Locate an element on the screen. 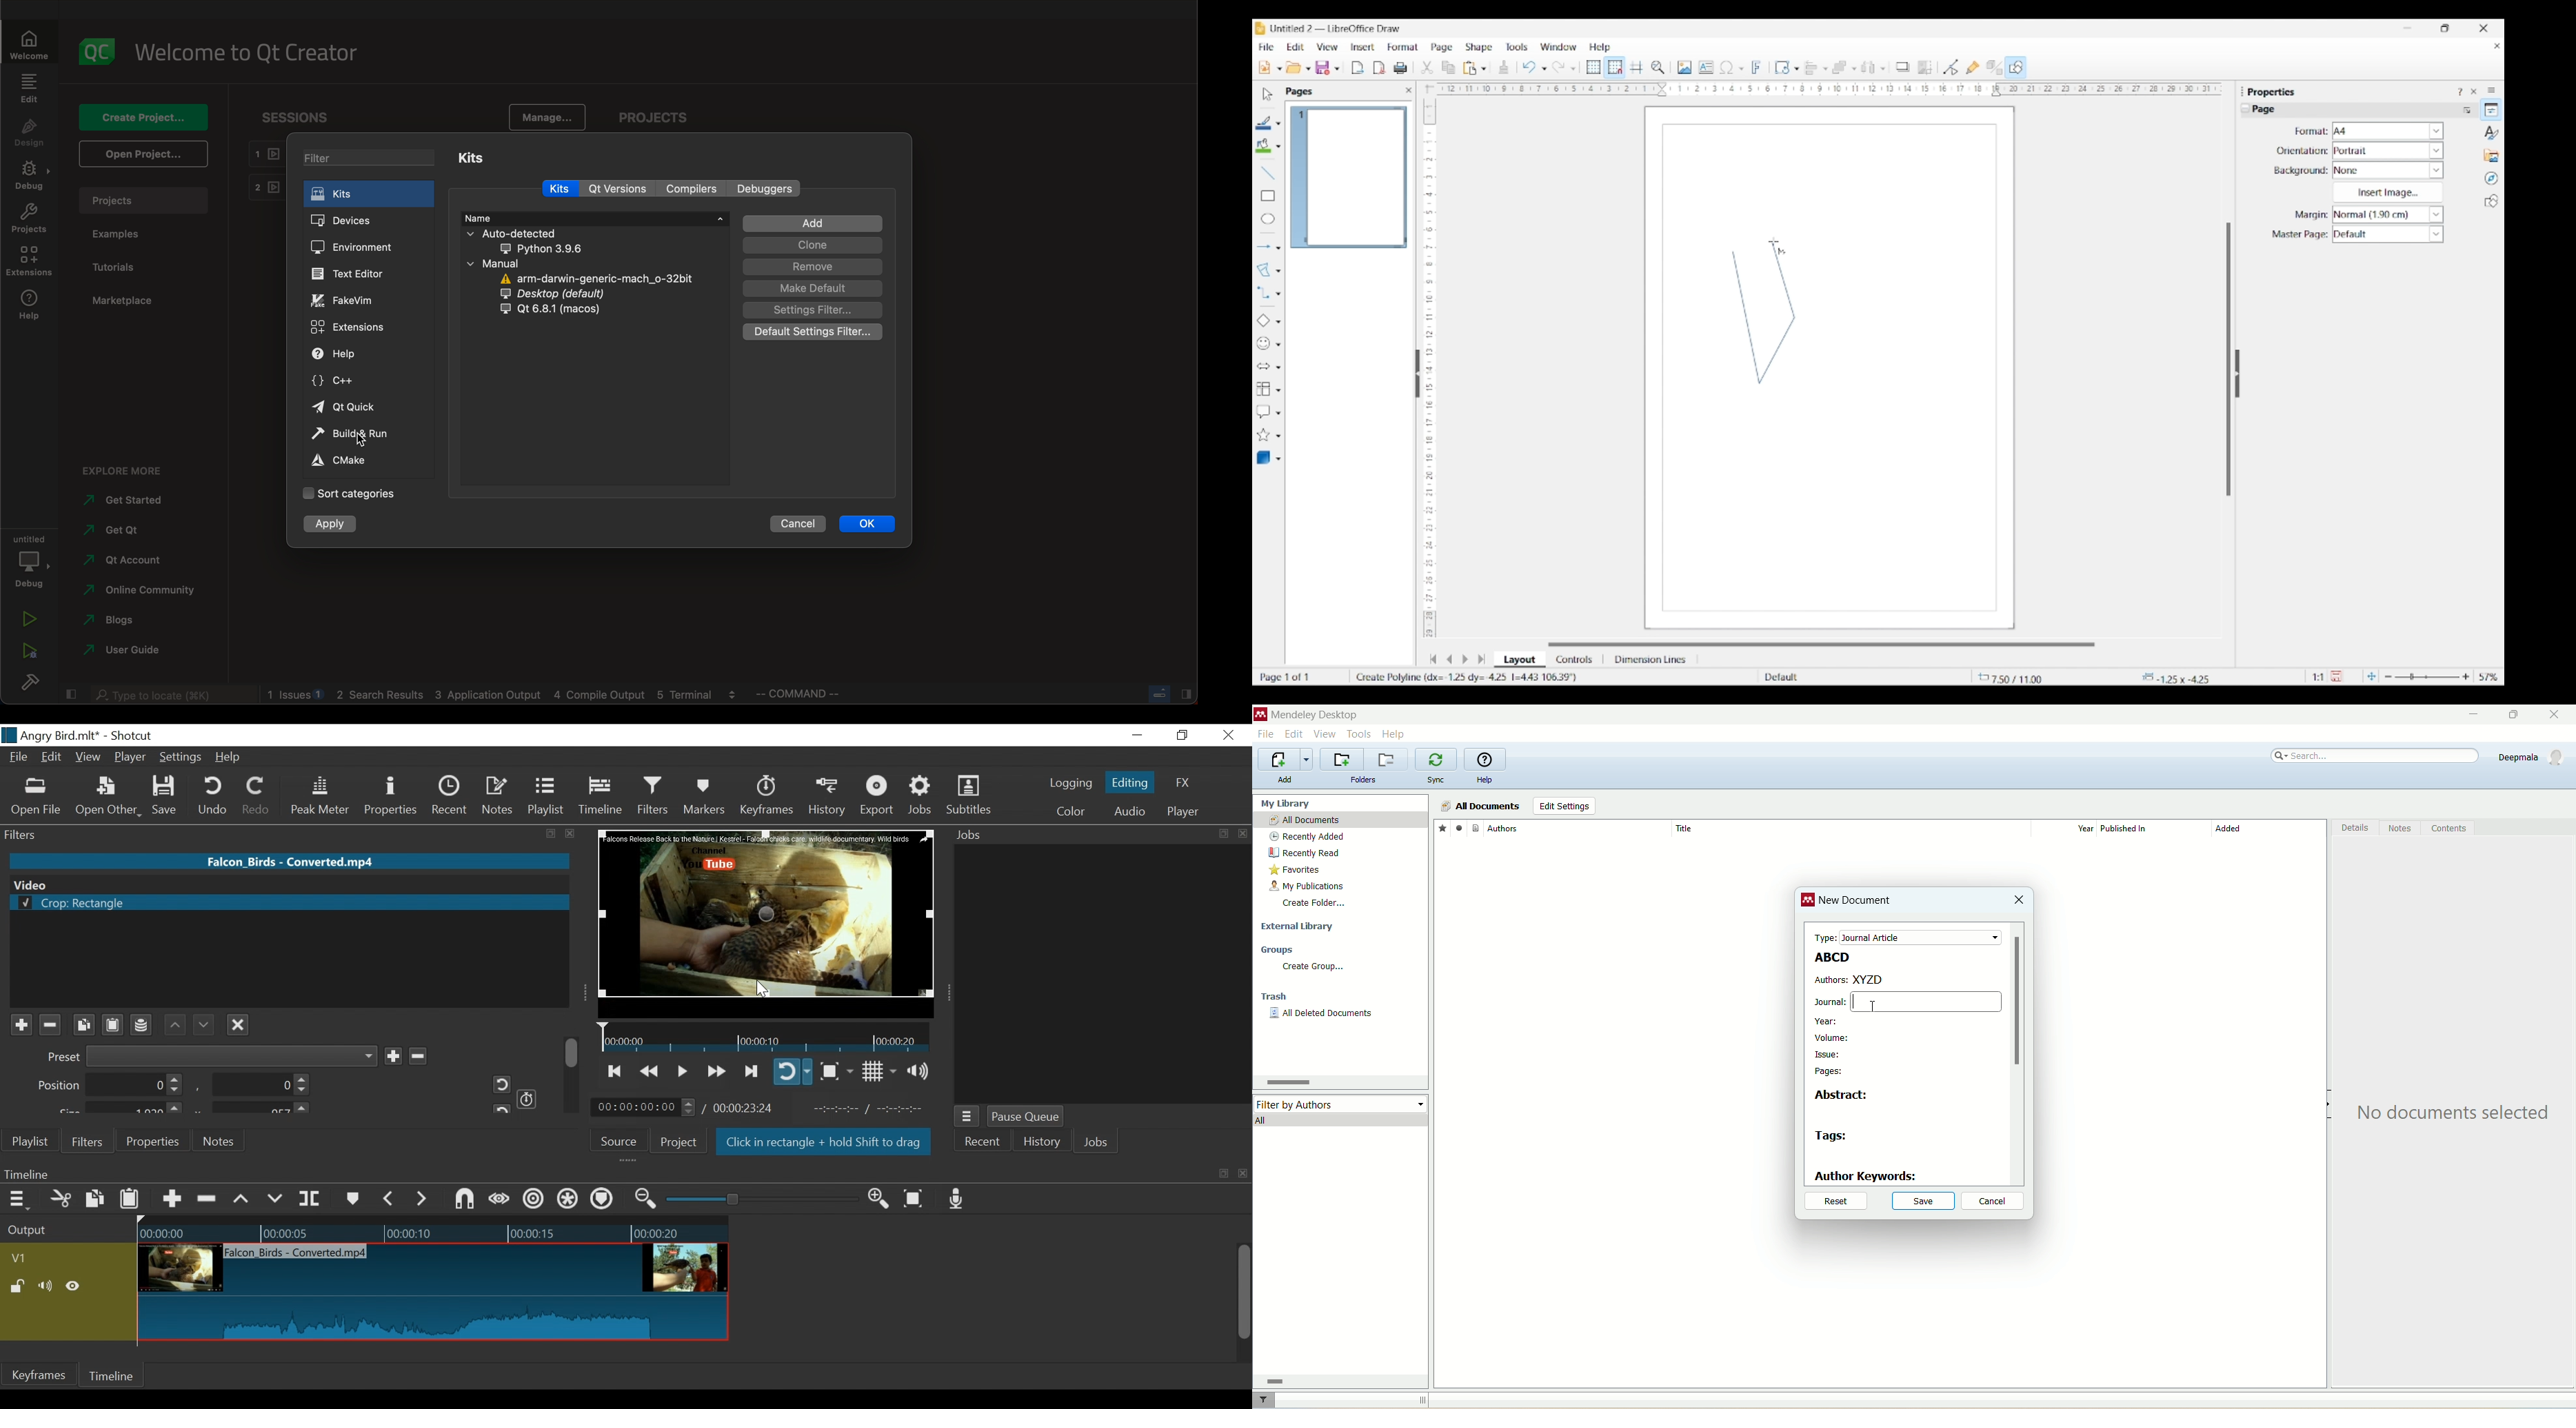 The height and width of the screenshot is (1428, 2576). groups is located at coordinates (1278, 951).